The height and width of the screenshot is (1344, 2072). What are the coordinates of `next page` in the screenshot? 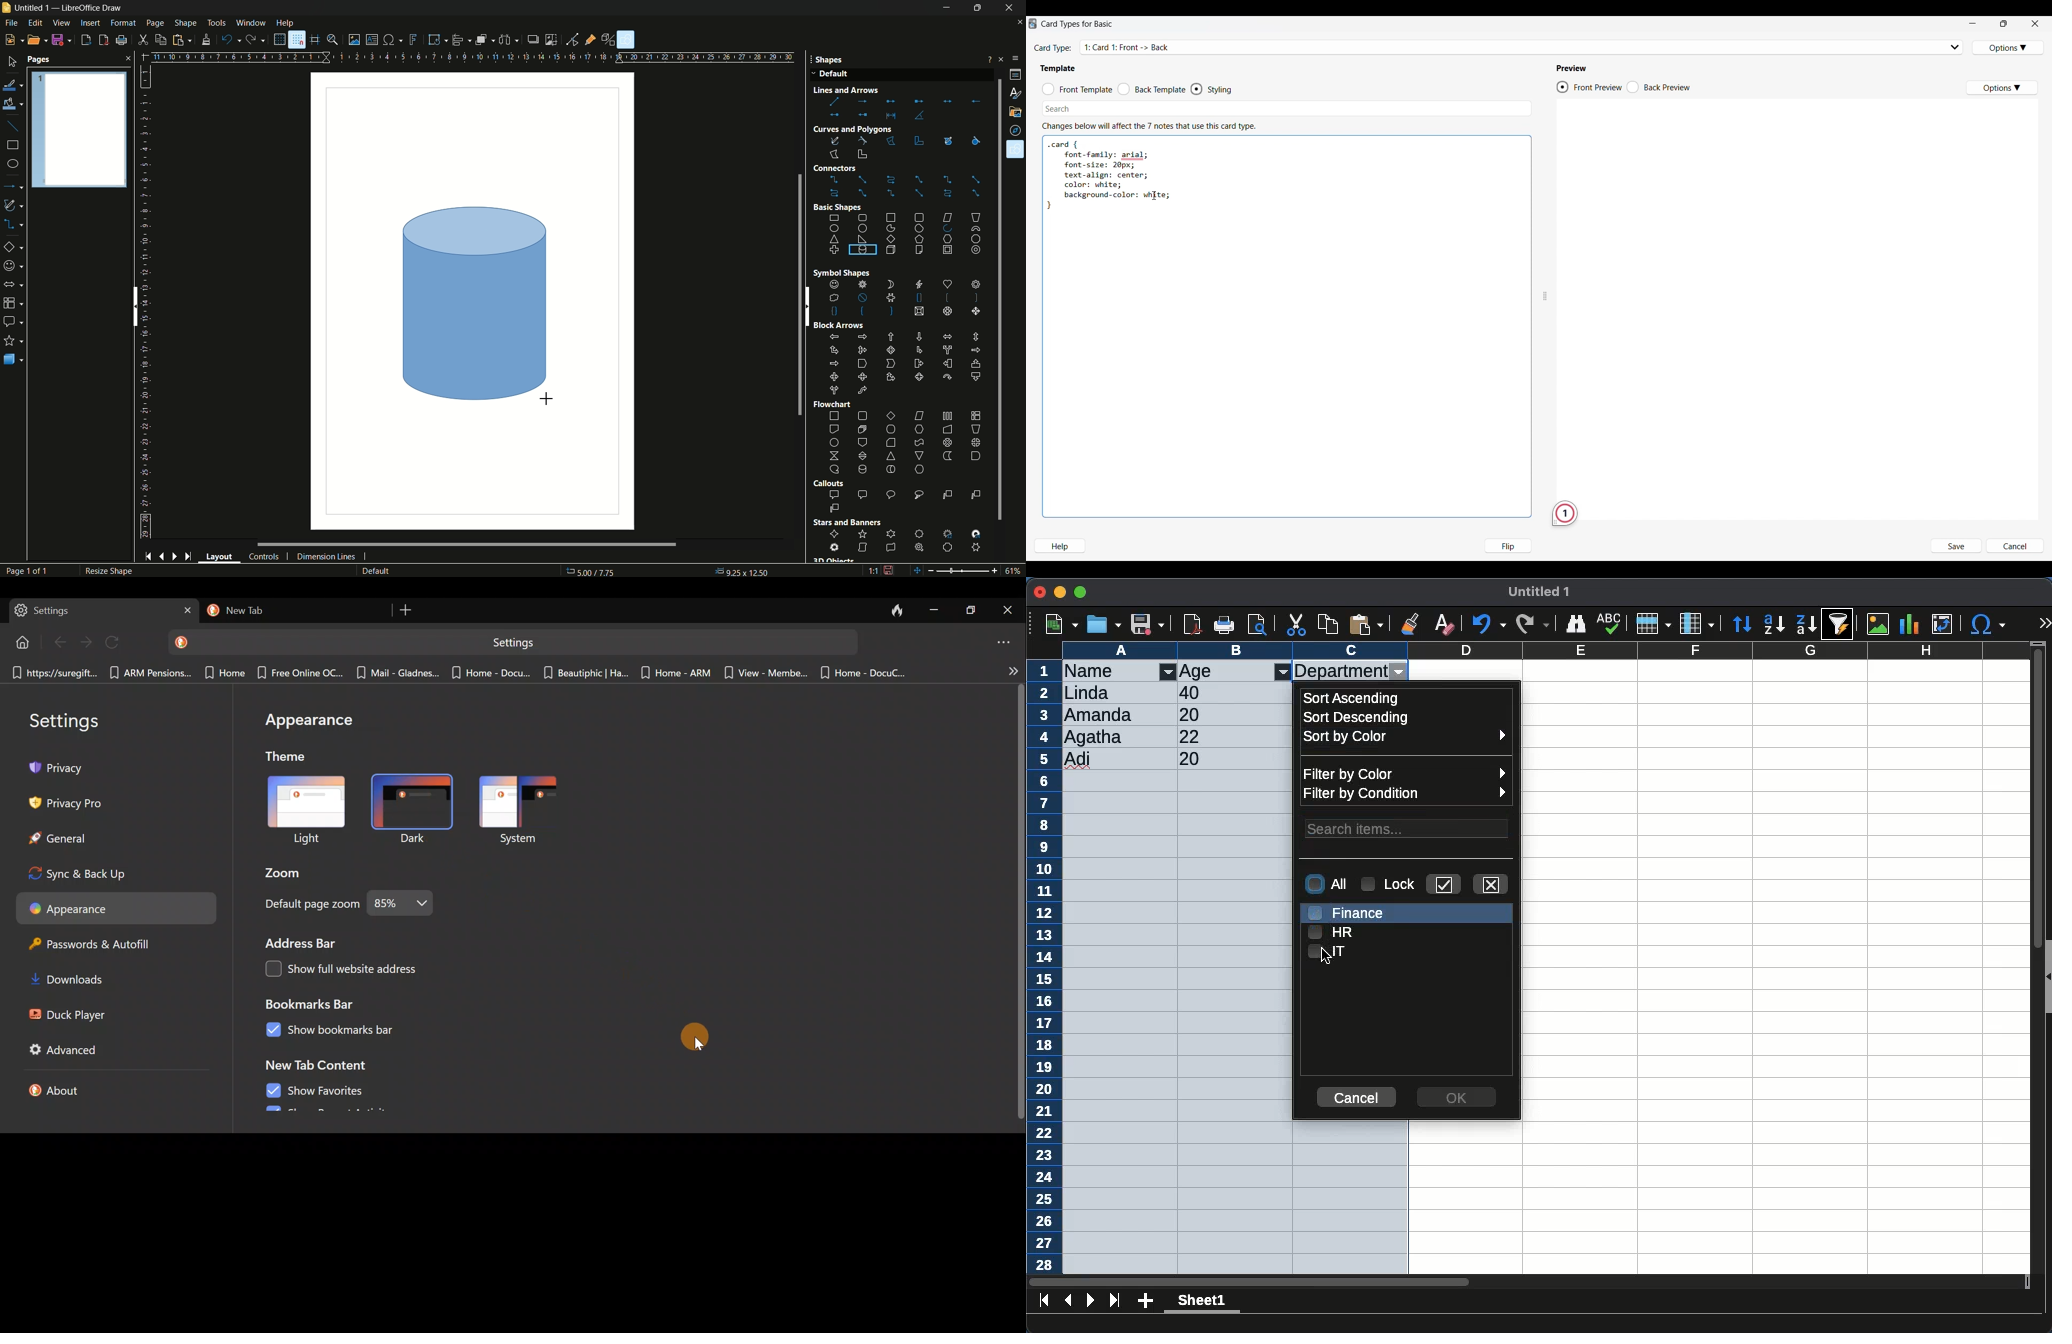 It's located at (1091, 1300).